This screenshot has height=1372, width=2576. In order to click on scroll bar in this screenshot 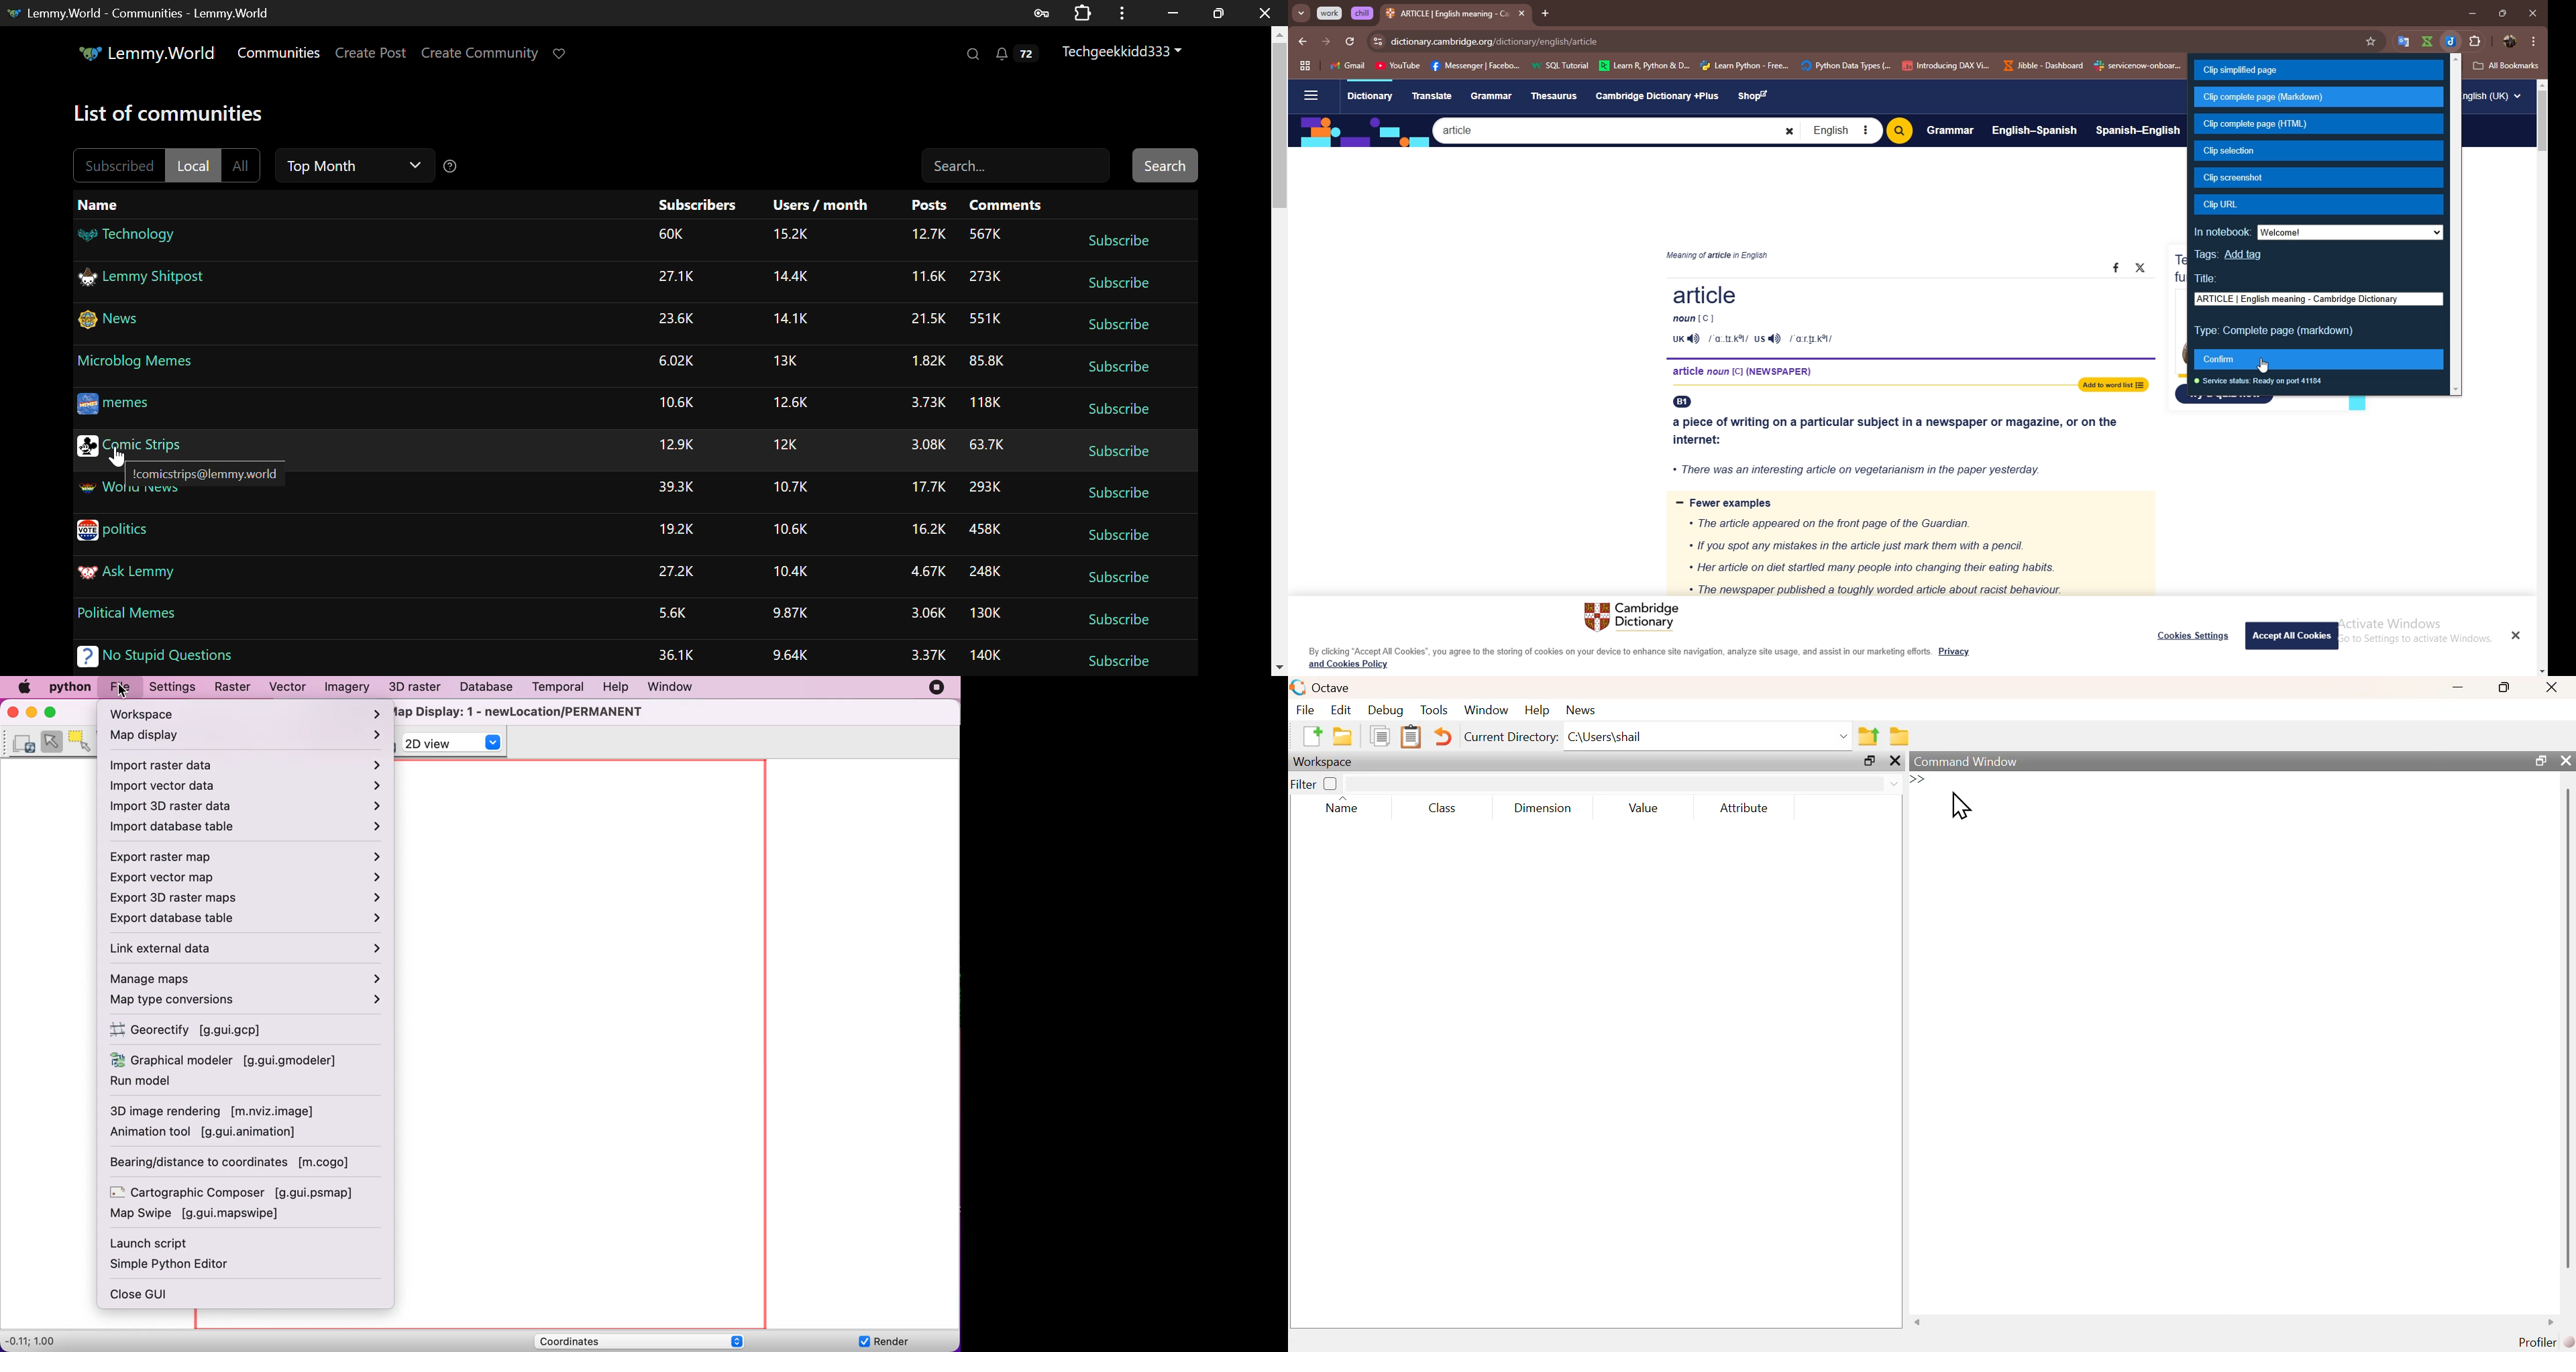, I will do `click(2456, 225)`.